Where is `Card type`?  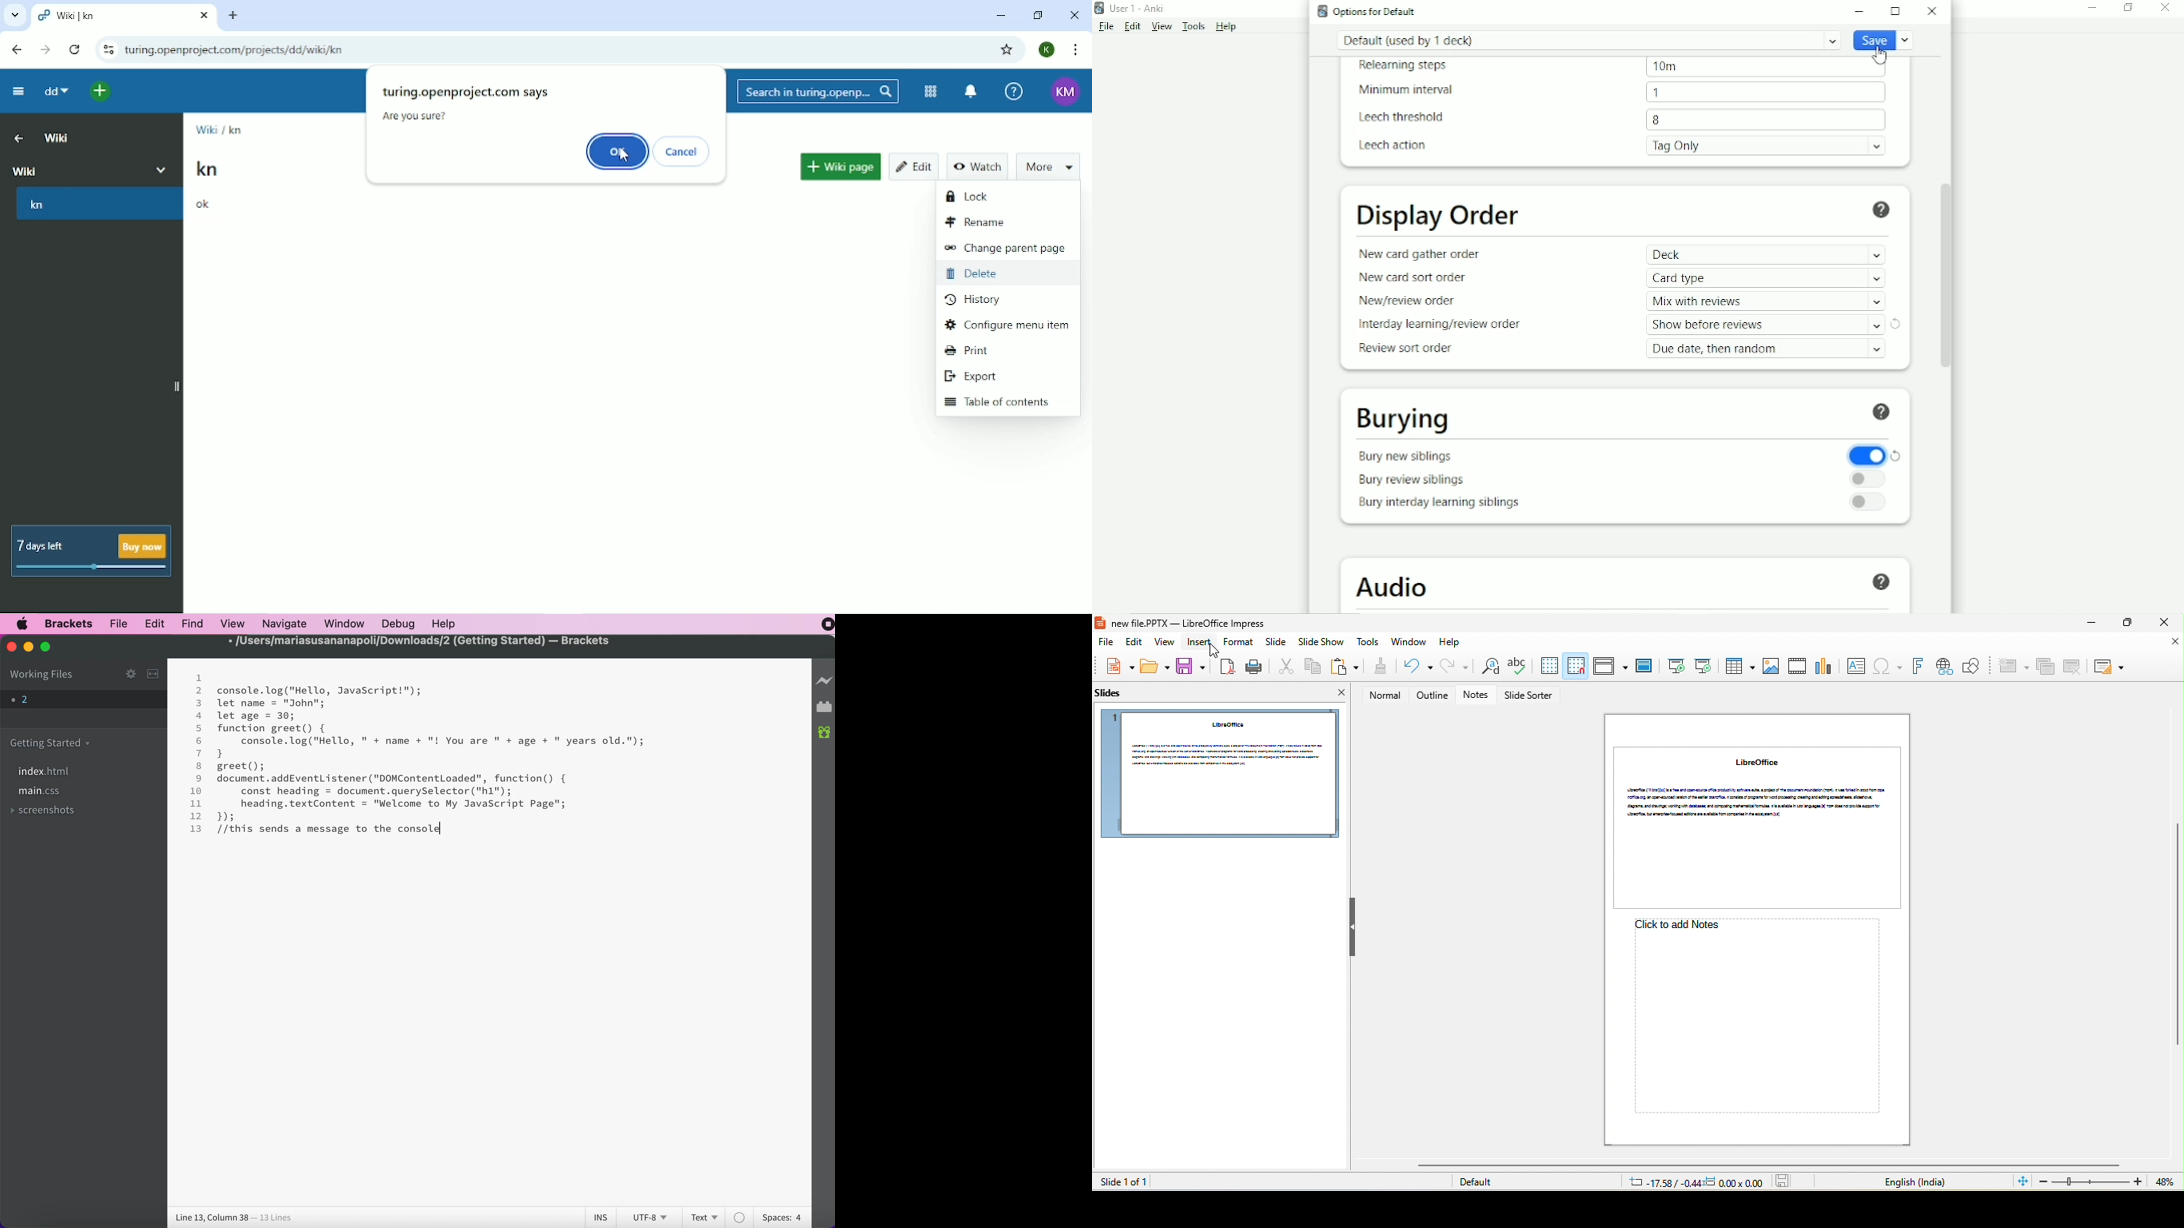 Card type is located at coordinates (1769, 278).